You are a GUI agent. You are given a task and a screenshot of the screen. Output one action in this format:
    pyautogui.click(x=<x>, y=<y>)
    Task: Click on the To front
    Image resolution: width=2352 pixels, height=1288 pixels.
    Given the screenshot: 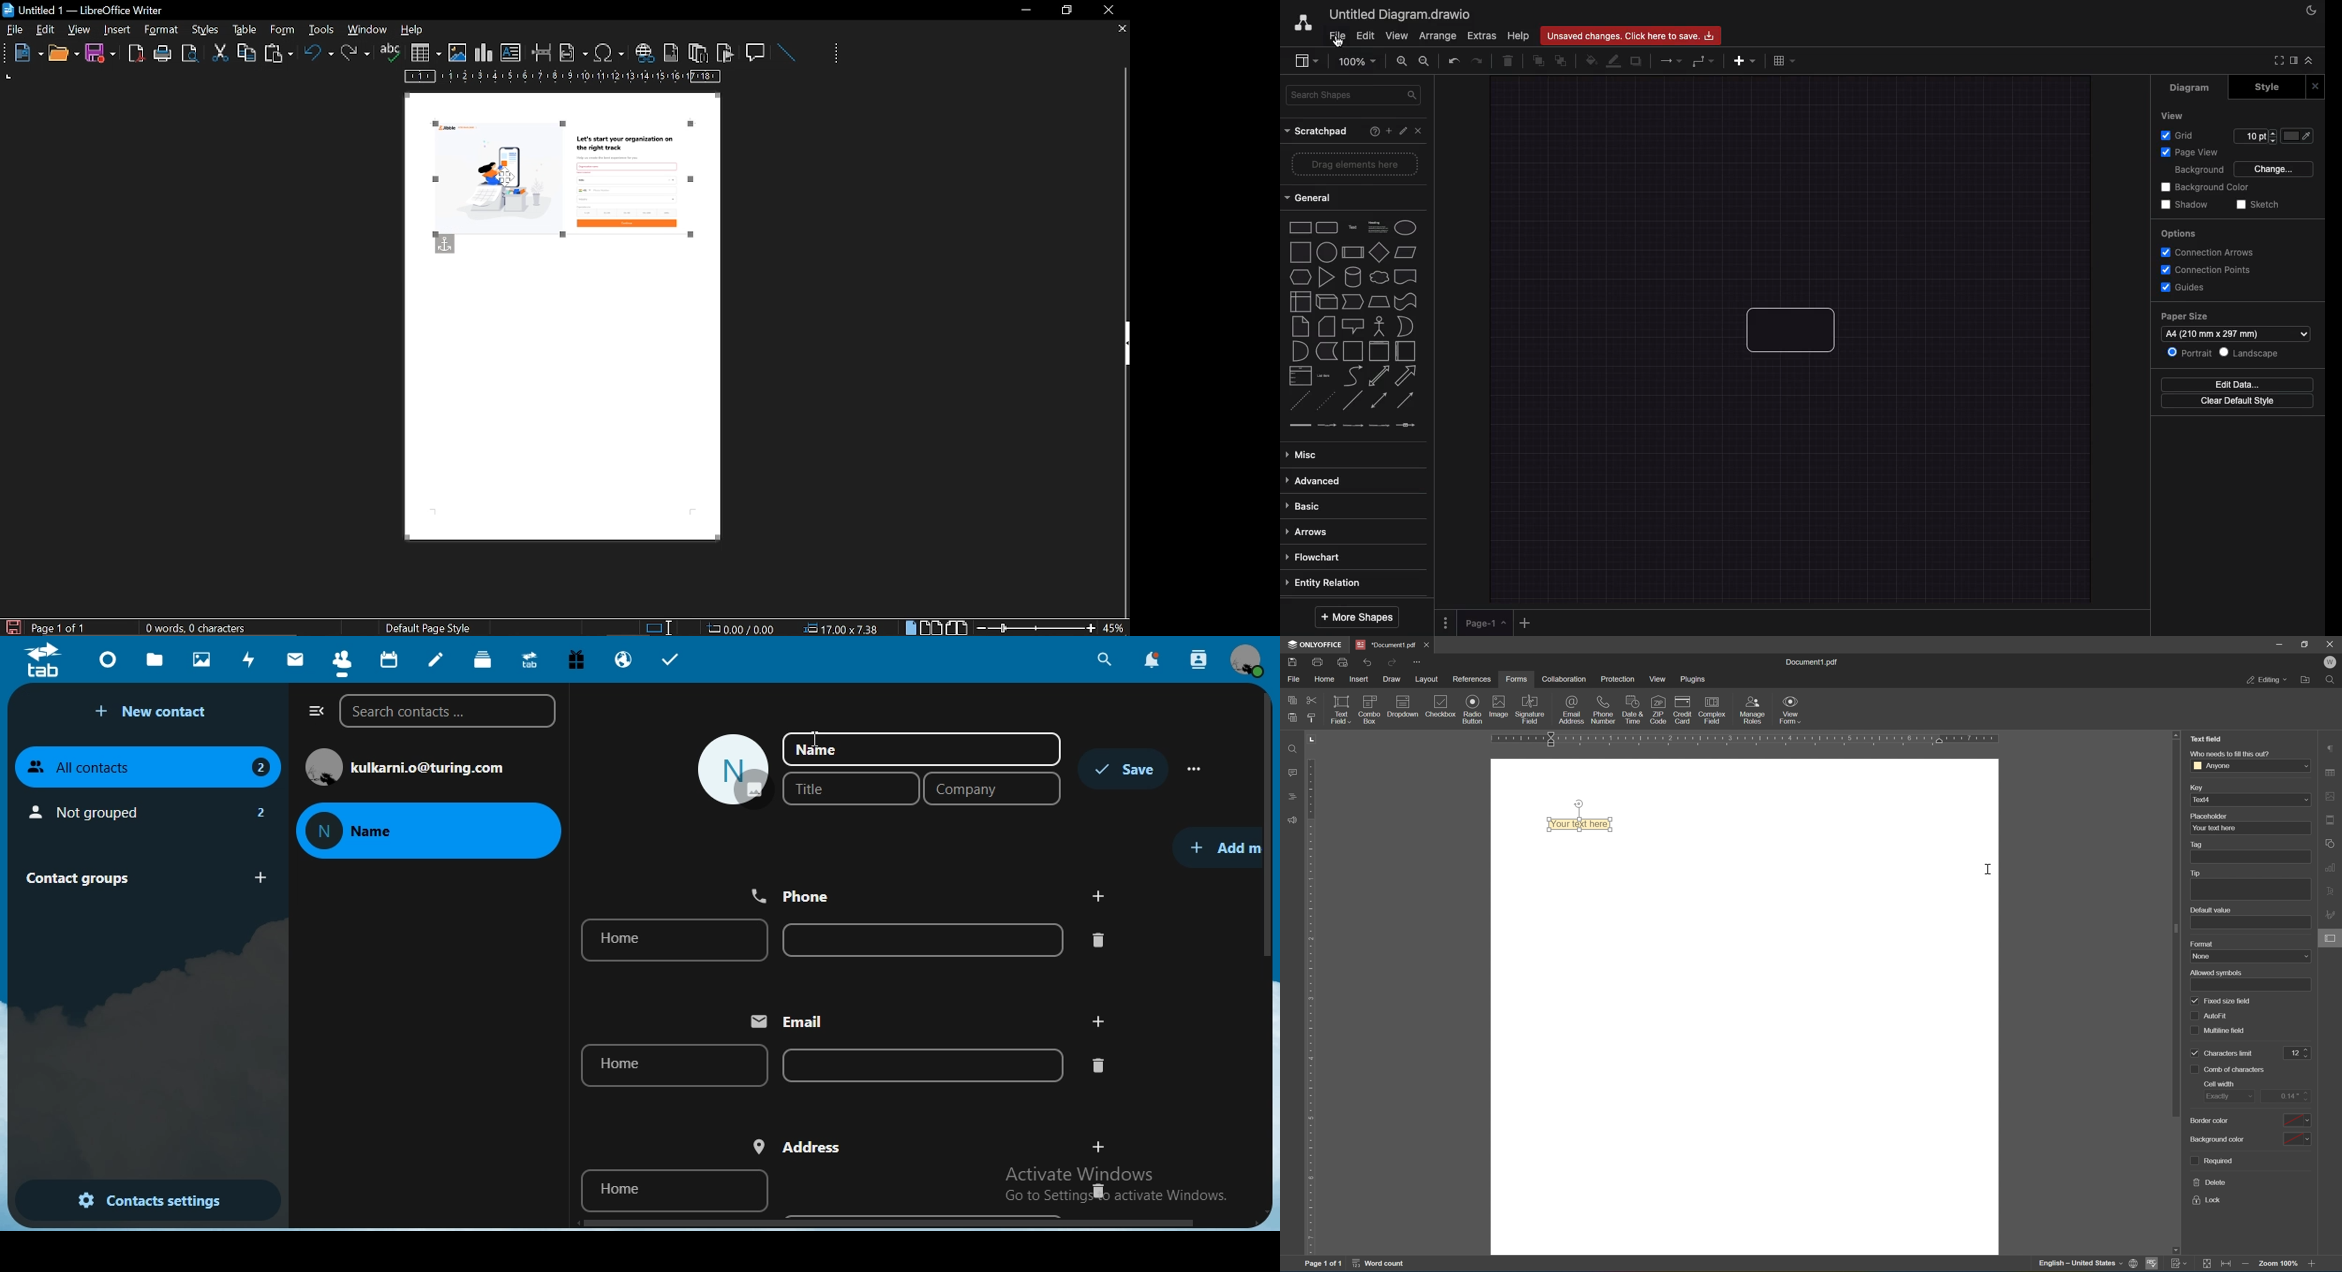 What is the action you would take?
    pyautogui.click(x=1537, y=63)
    